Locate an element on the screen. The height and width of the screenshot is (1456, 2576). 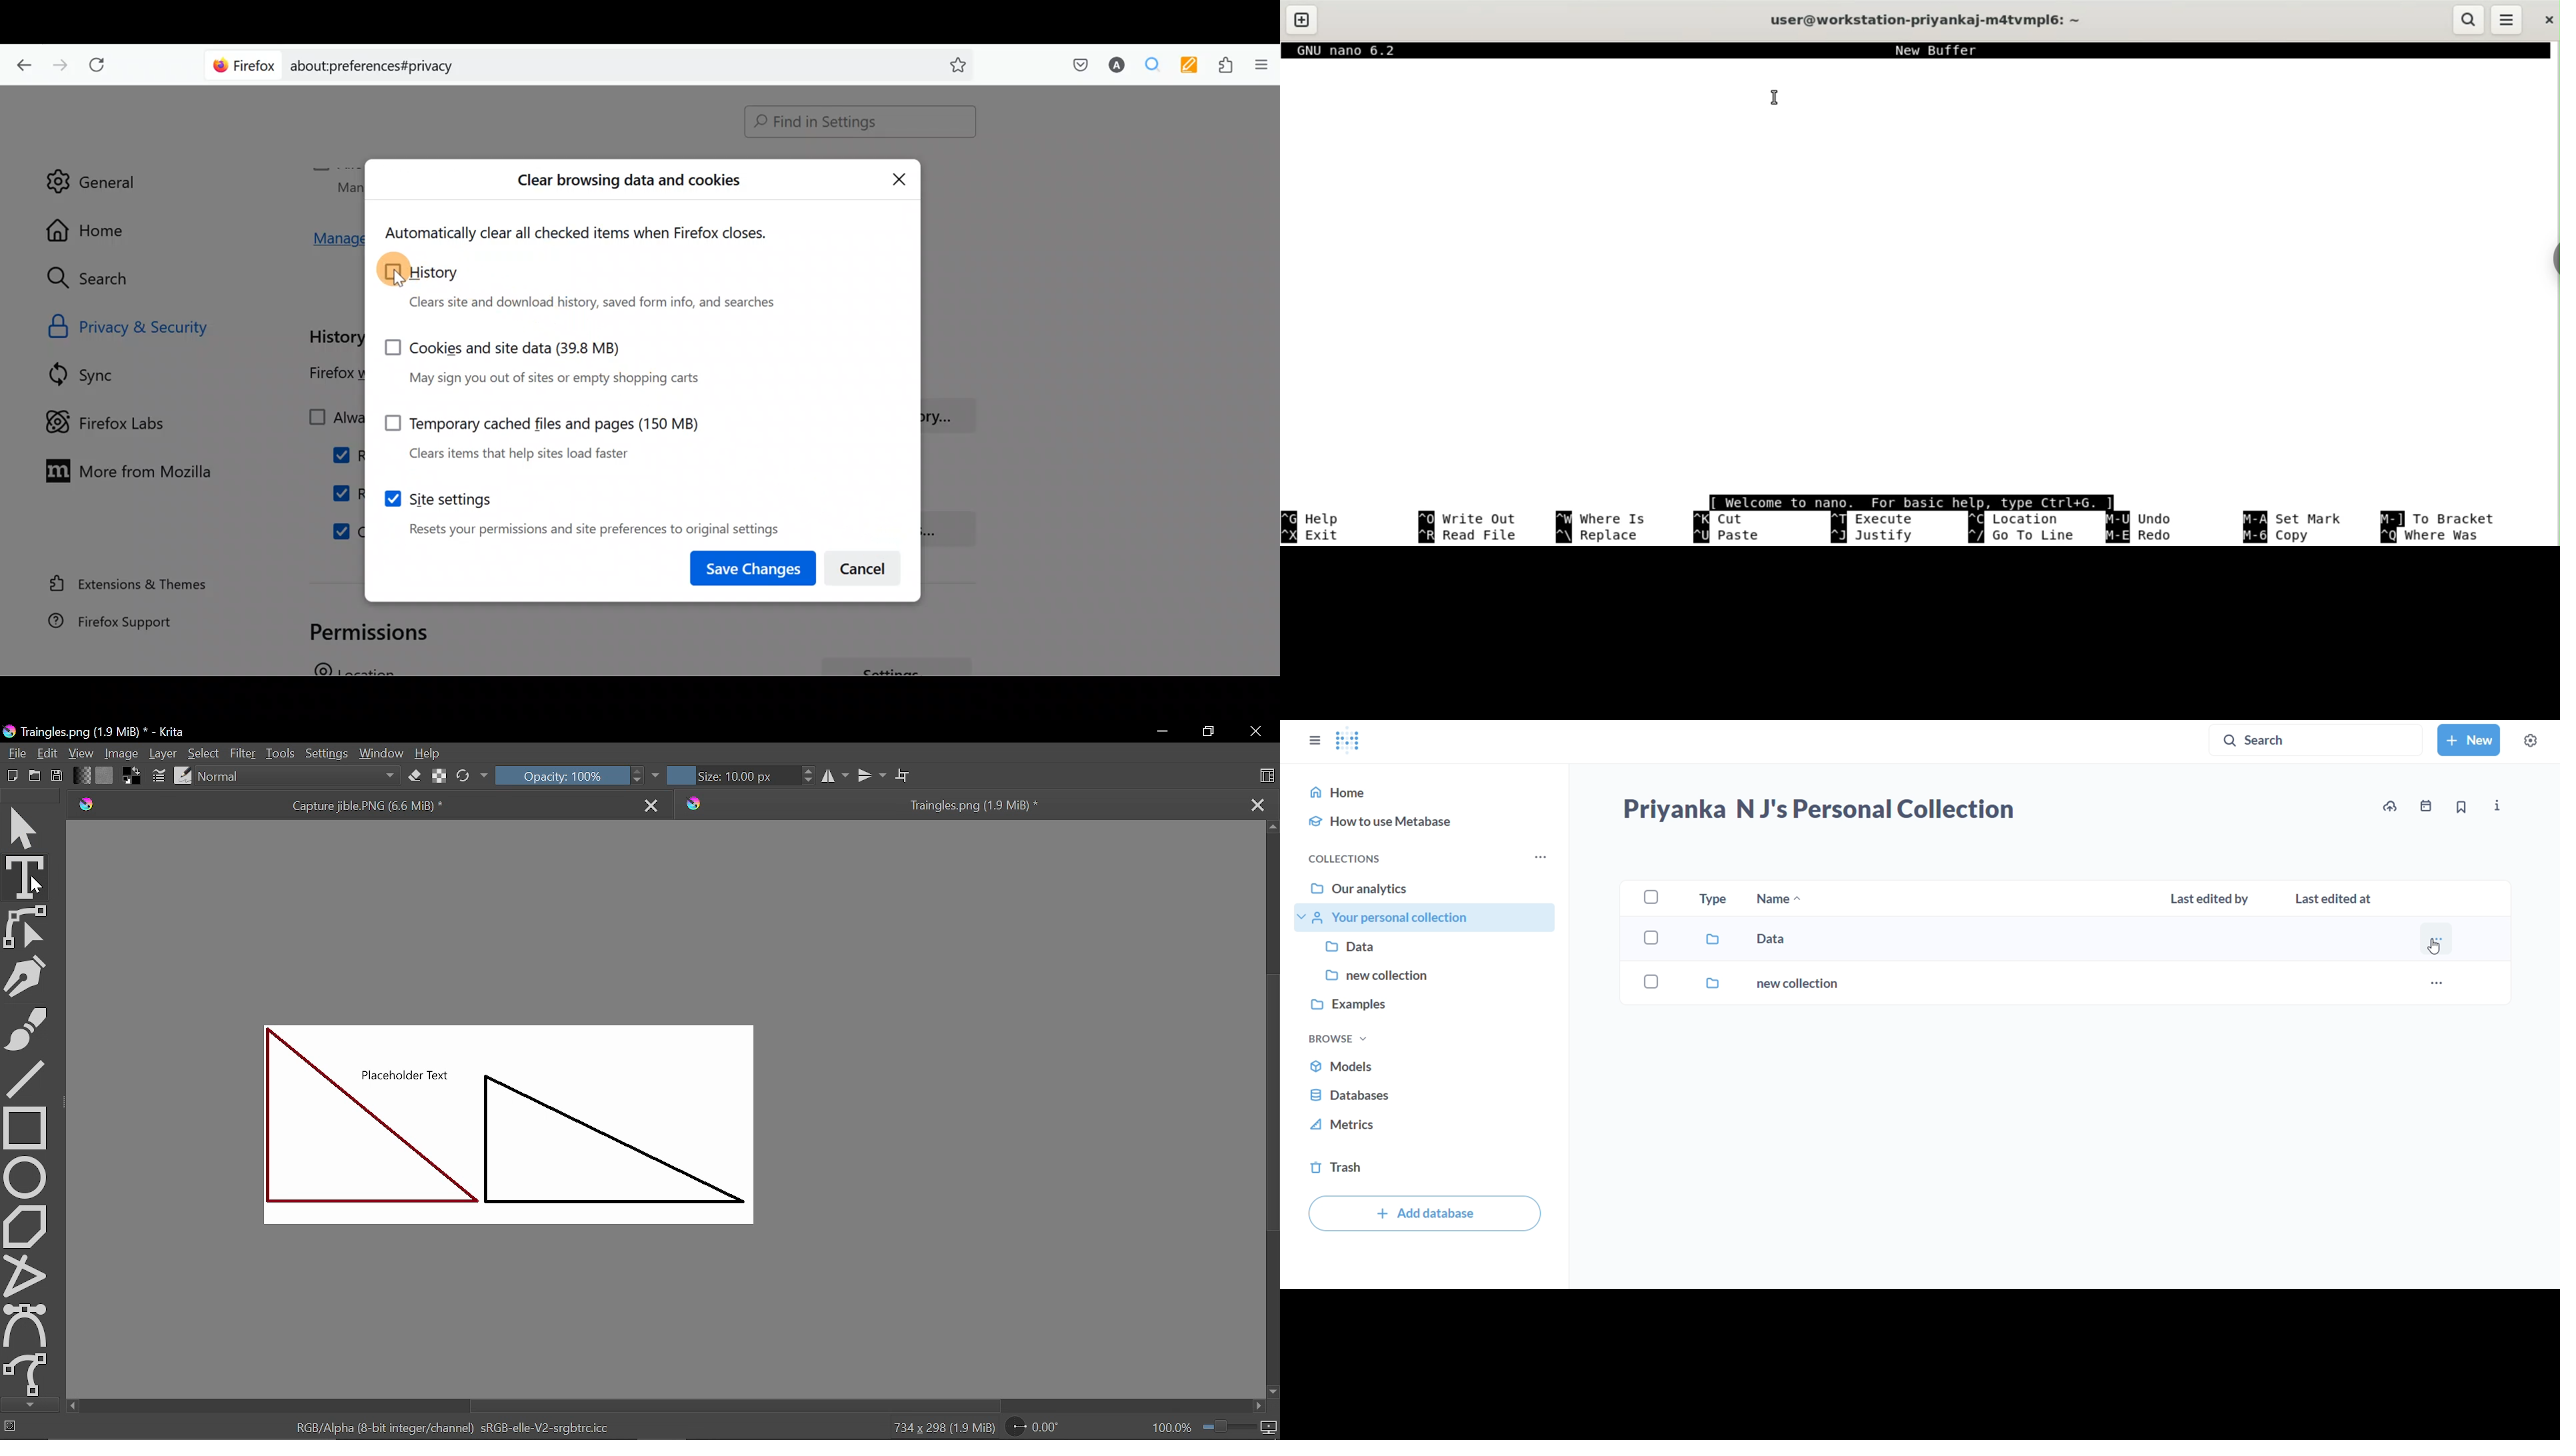
History is located at coordinates (591, 286).